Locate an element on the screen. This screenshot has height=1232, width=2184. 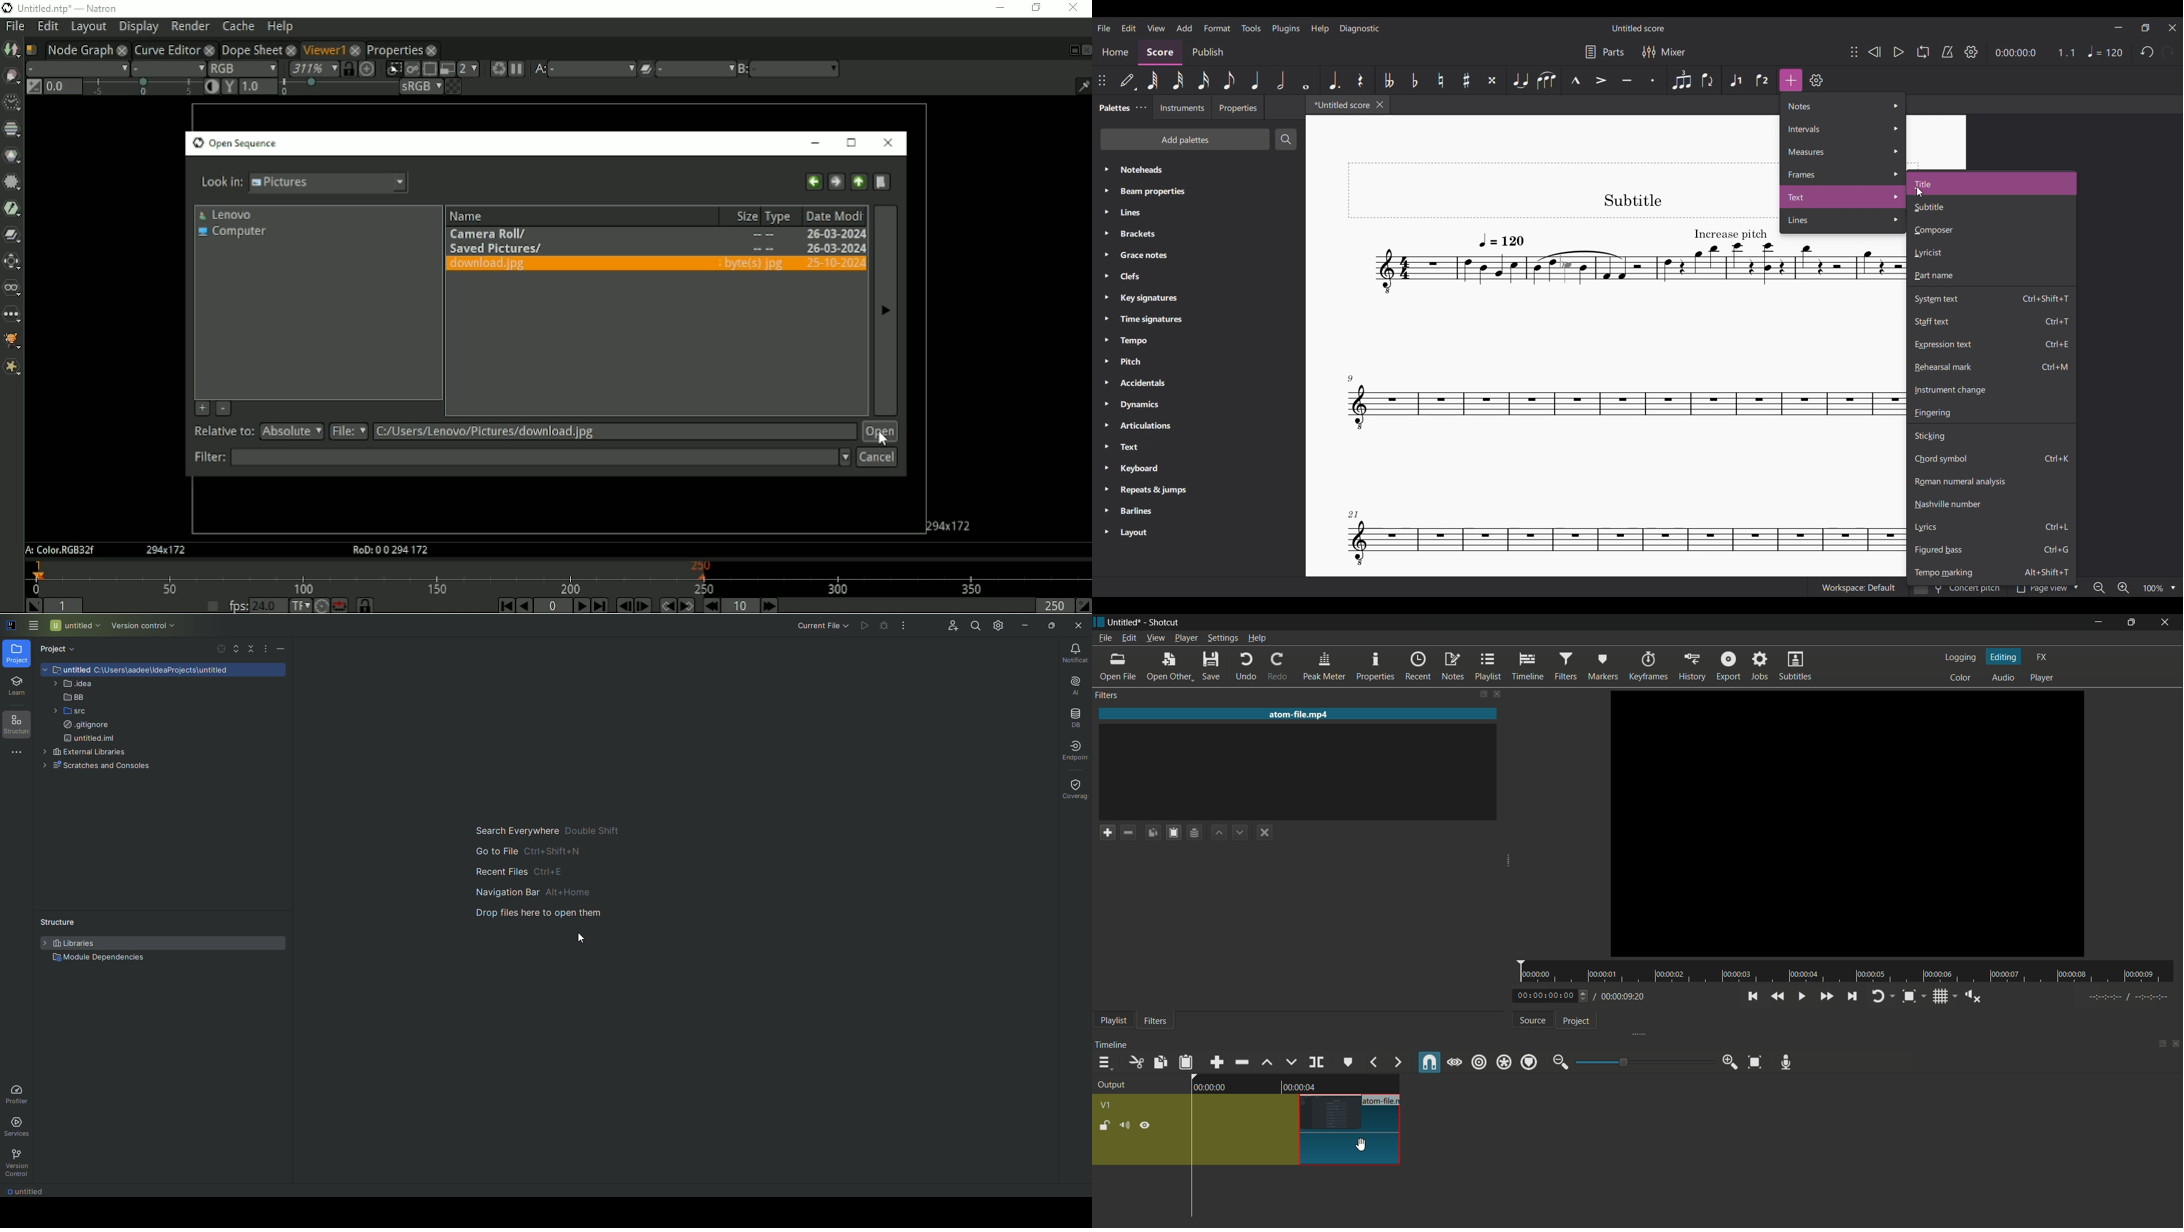
split at playhead is located at coordinates (1316, 1062).